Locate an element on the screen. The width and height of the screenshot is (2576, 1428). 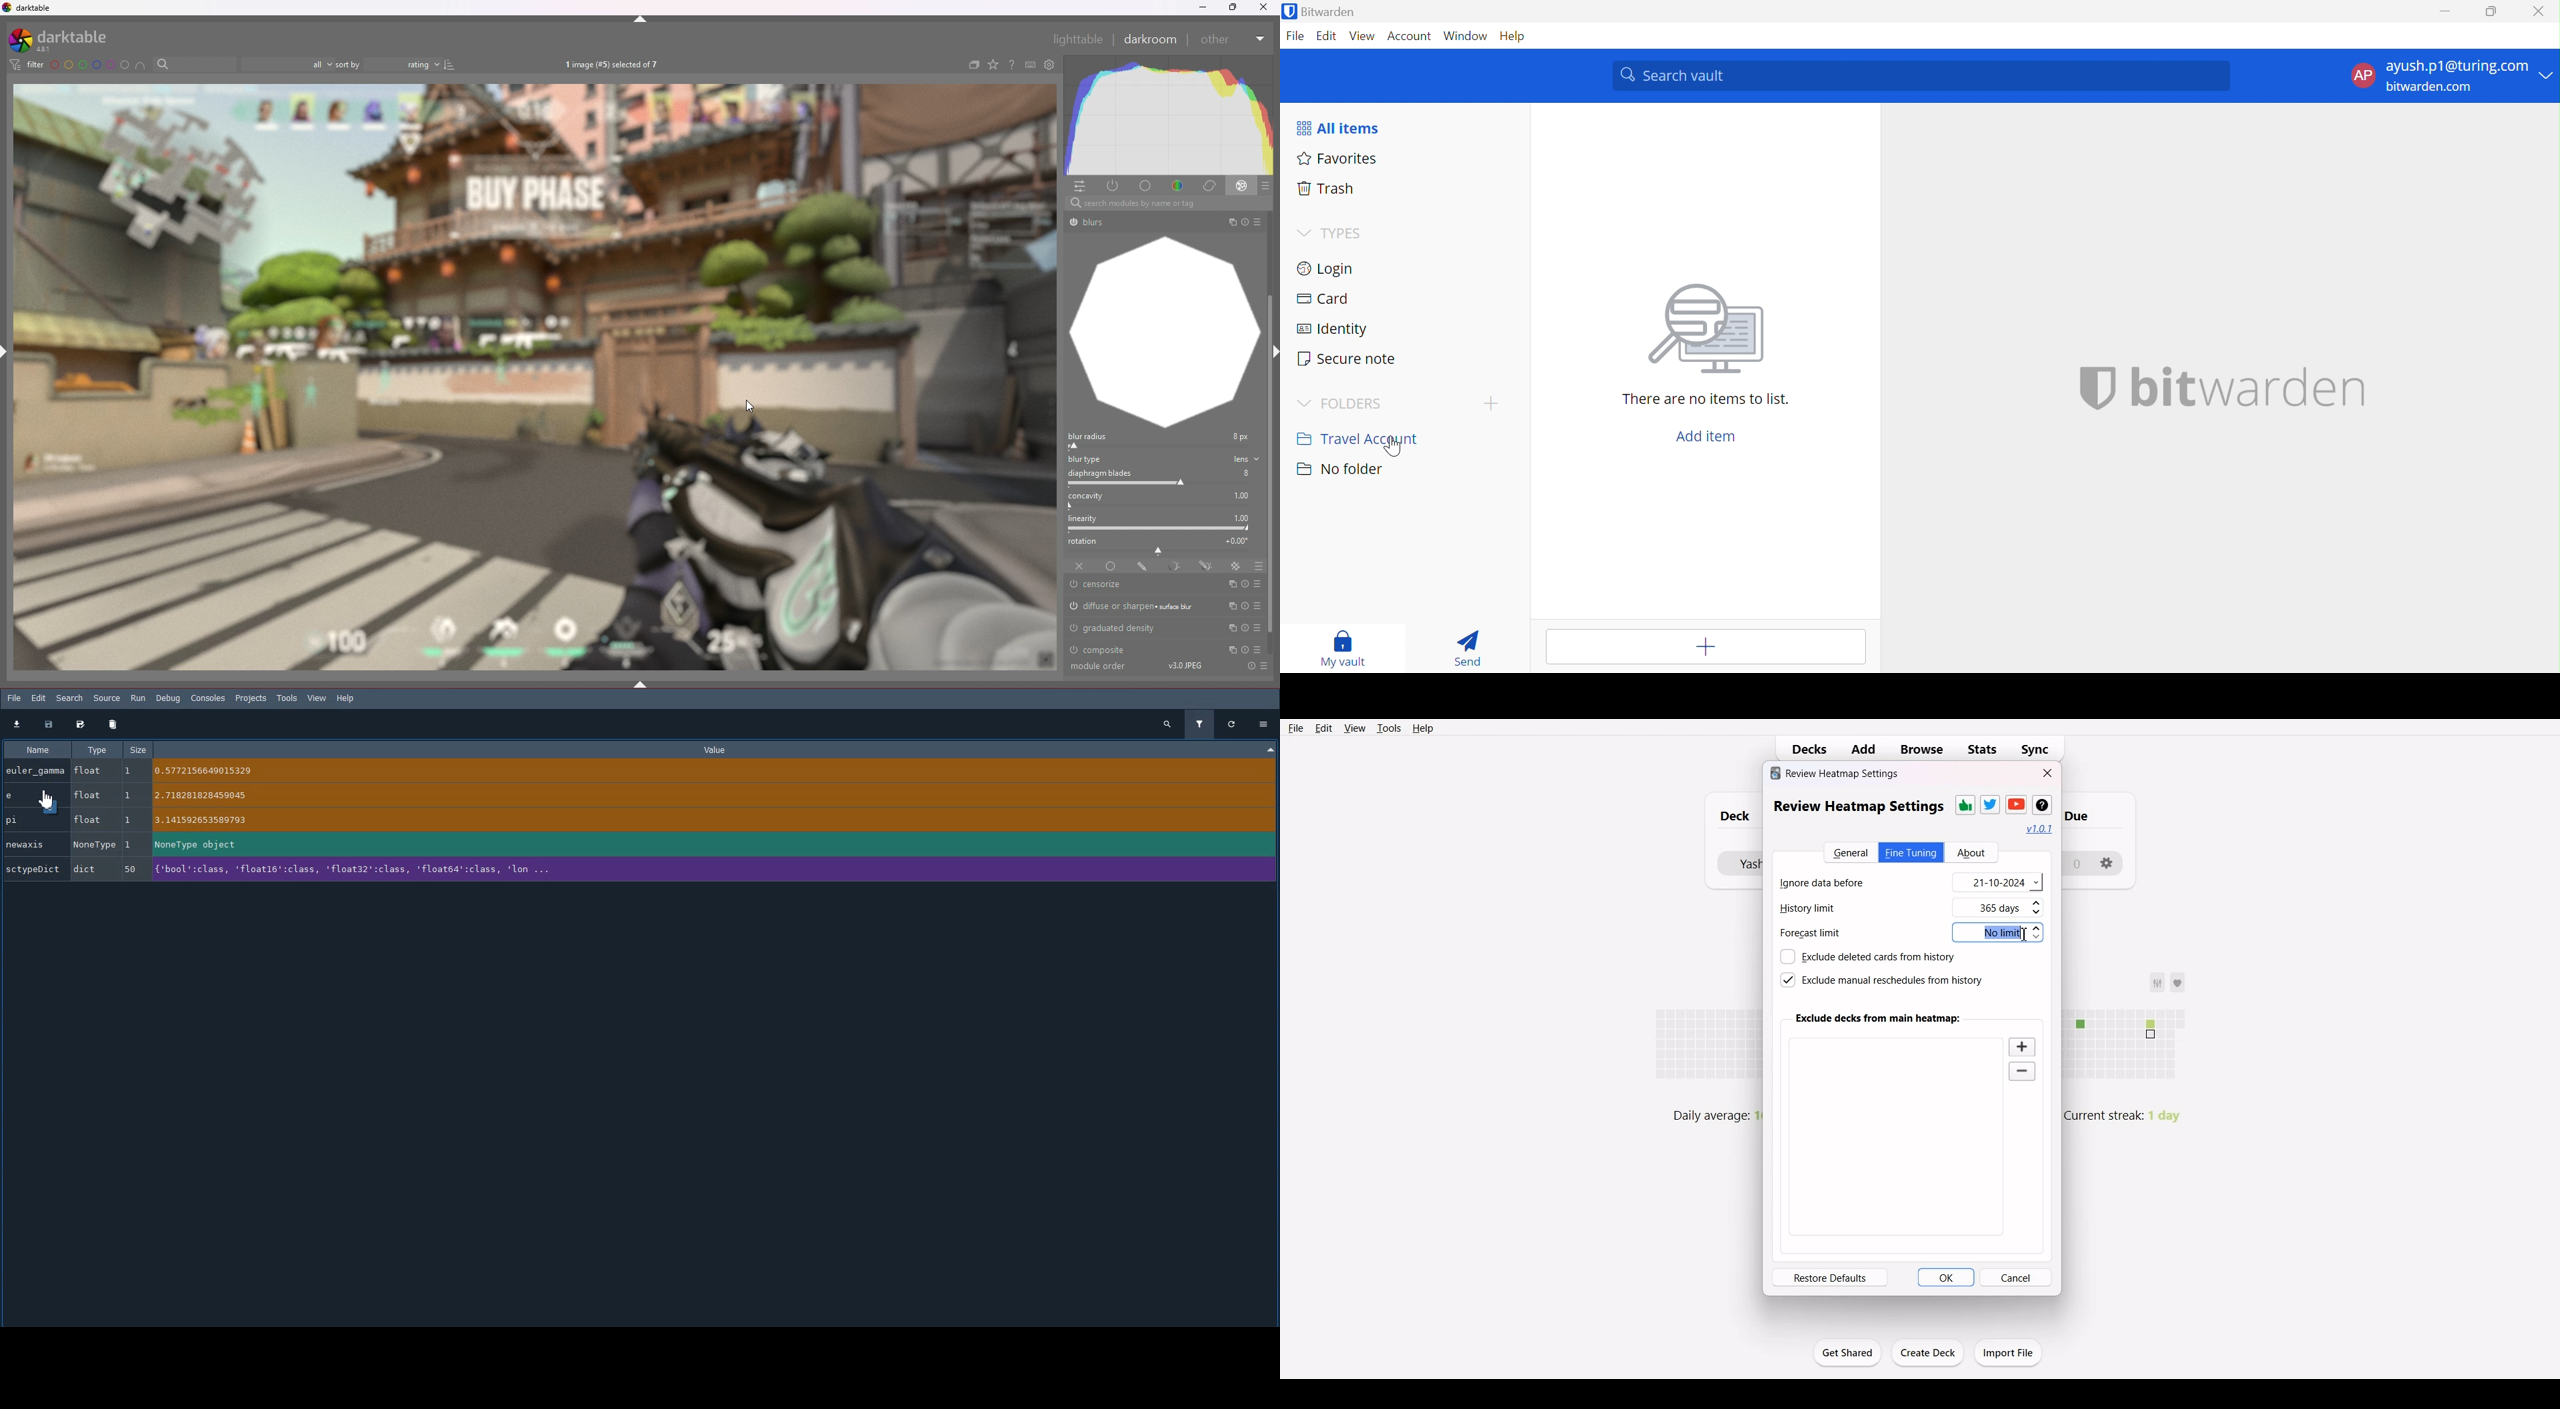
multi instances actions is located at coordinates (1229, 629).